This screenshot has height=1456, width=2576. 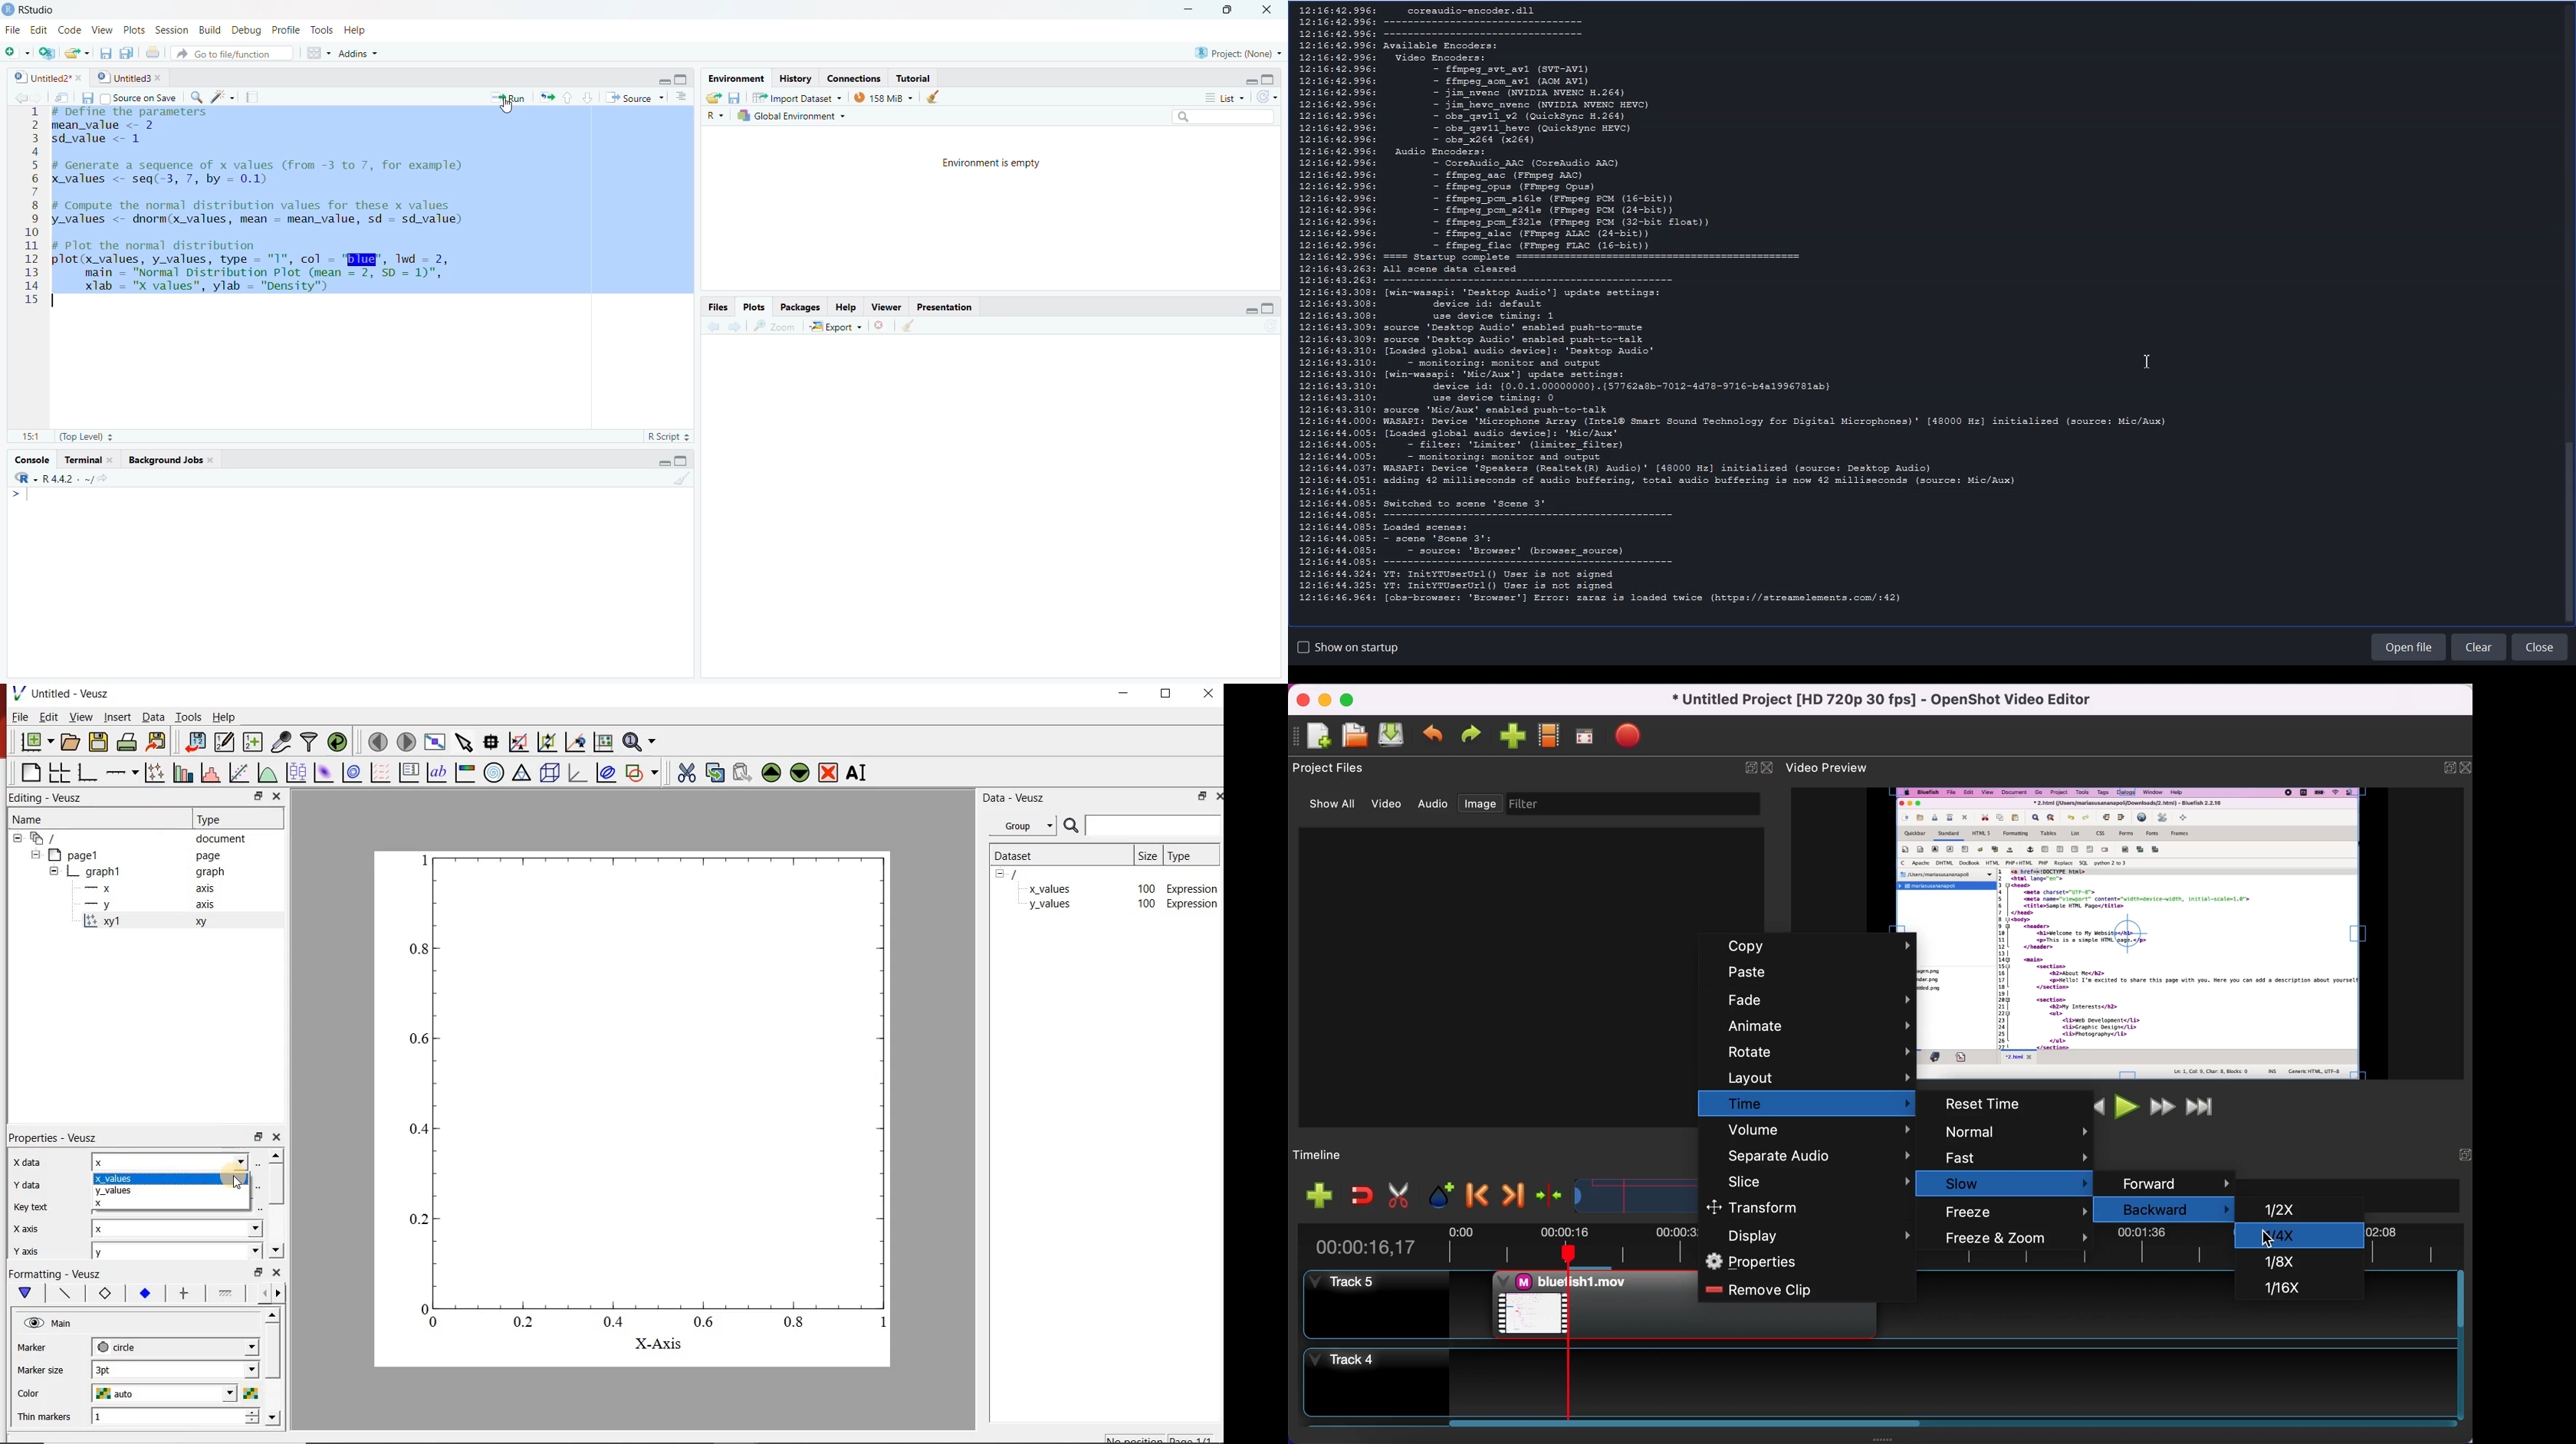 What do you see at coordinates (310, 742) in the screenshot?
I see `filter data` at bounding box center [310, 742].